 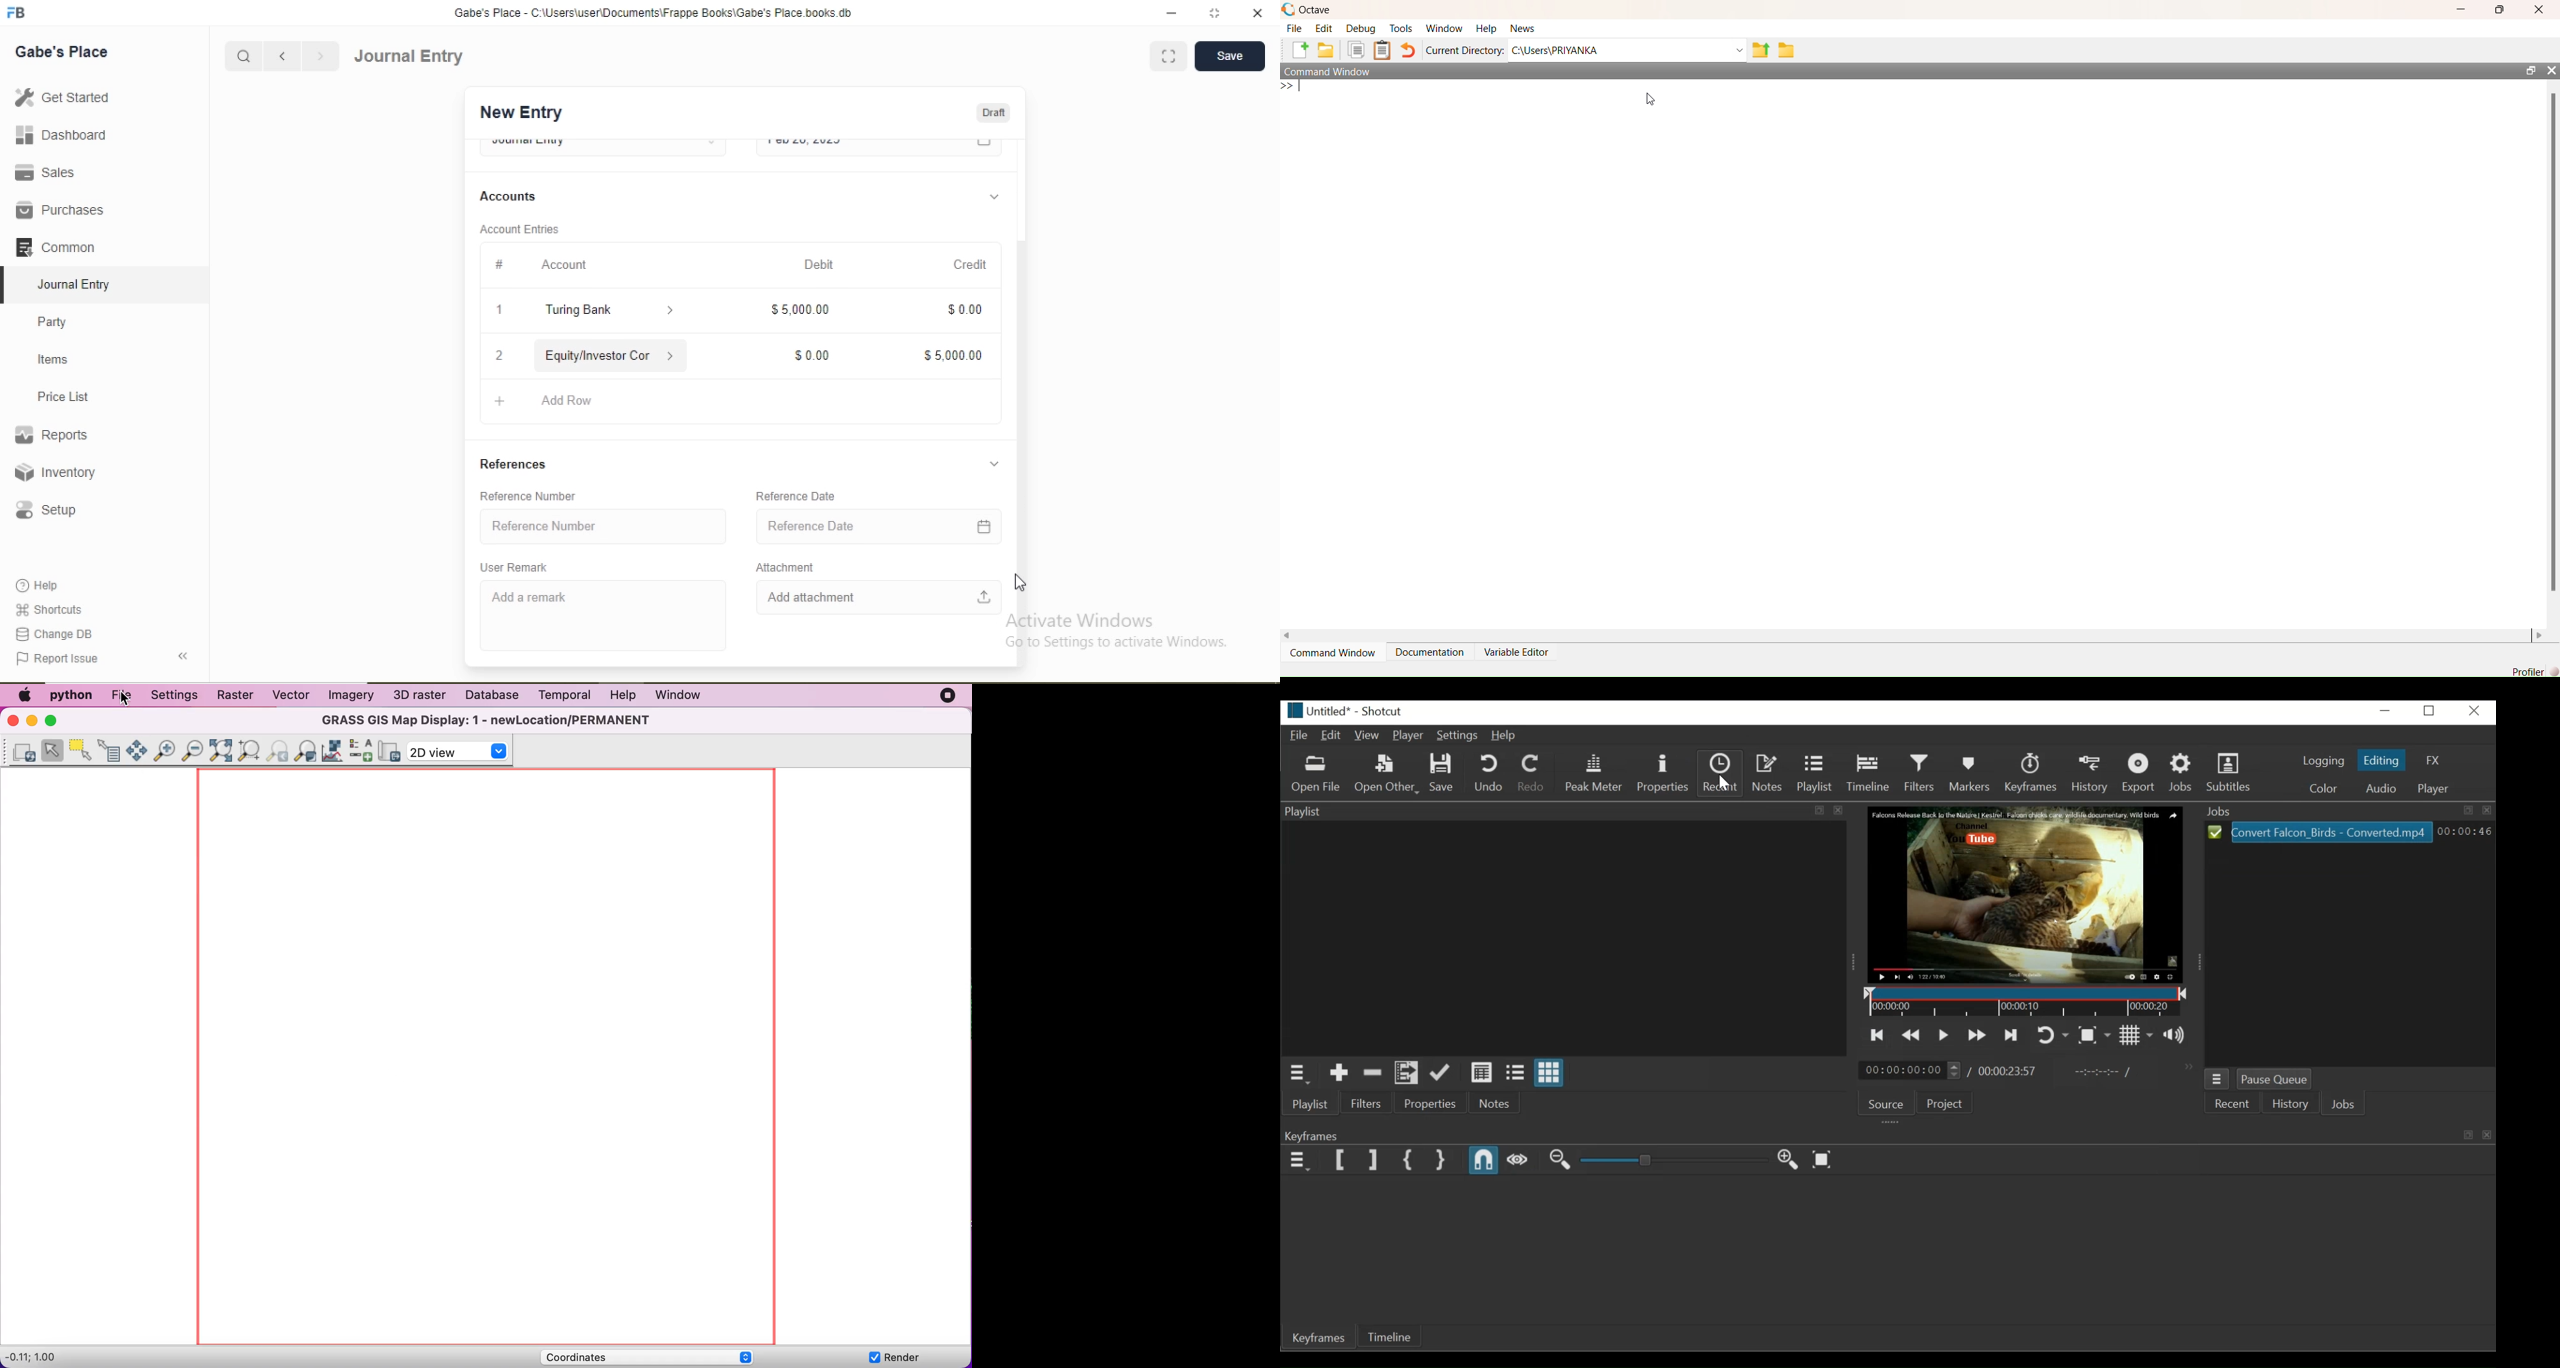 What do you see at coordinates (1678, 1160) in the screenshot?
I see `Adjust Zoom Keyframe` at bounding box center [1678, 1160].